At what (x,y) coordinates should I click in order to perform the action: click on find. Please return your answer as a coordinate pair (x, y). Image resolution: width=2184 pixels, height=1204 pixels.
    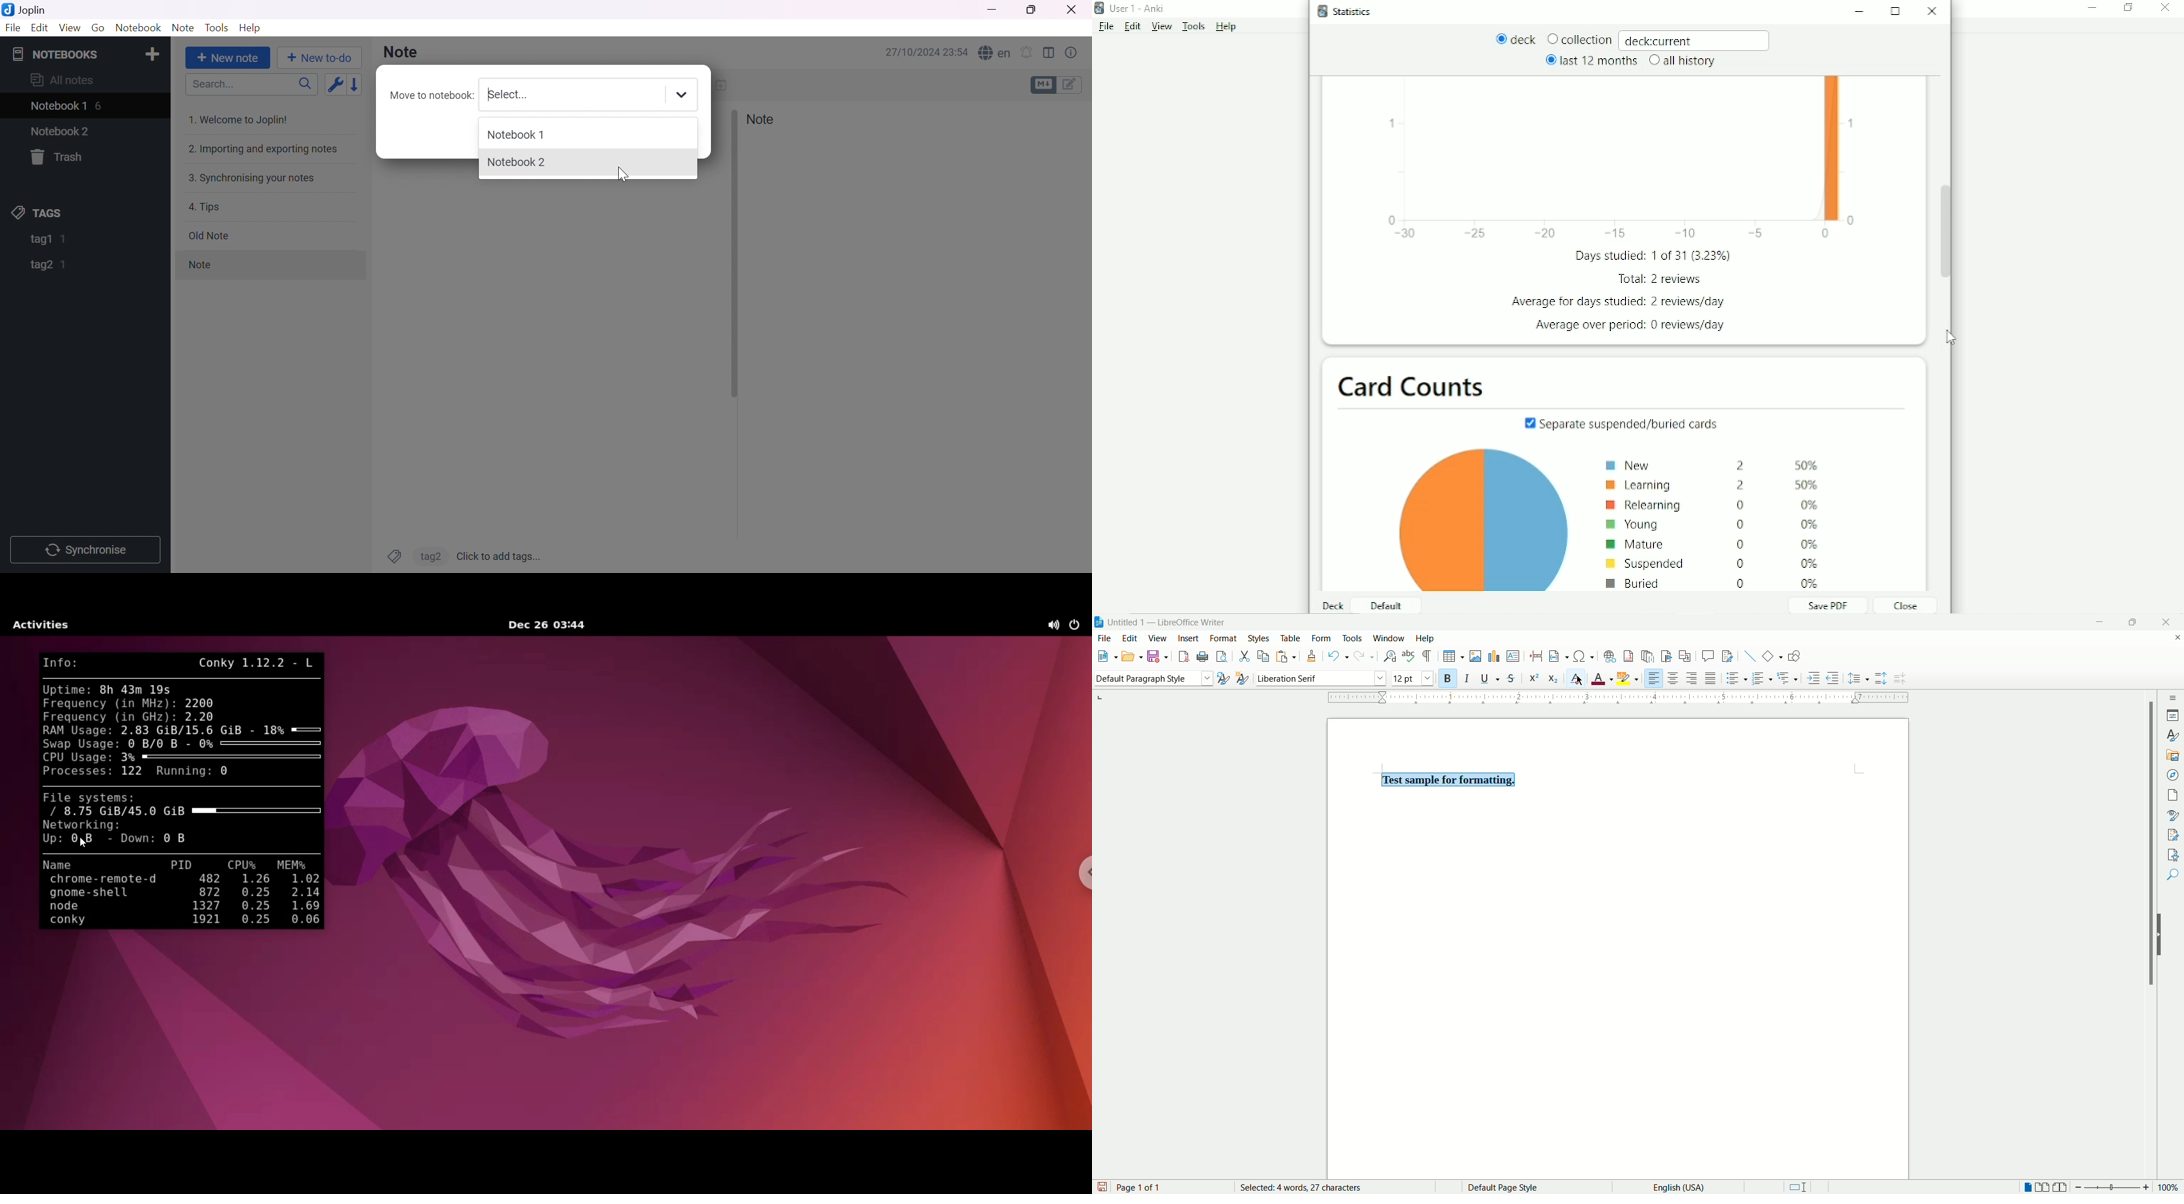
    Looking at the image, I should click on (2174, 876).